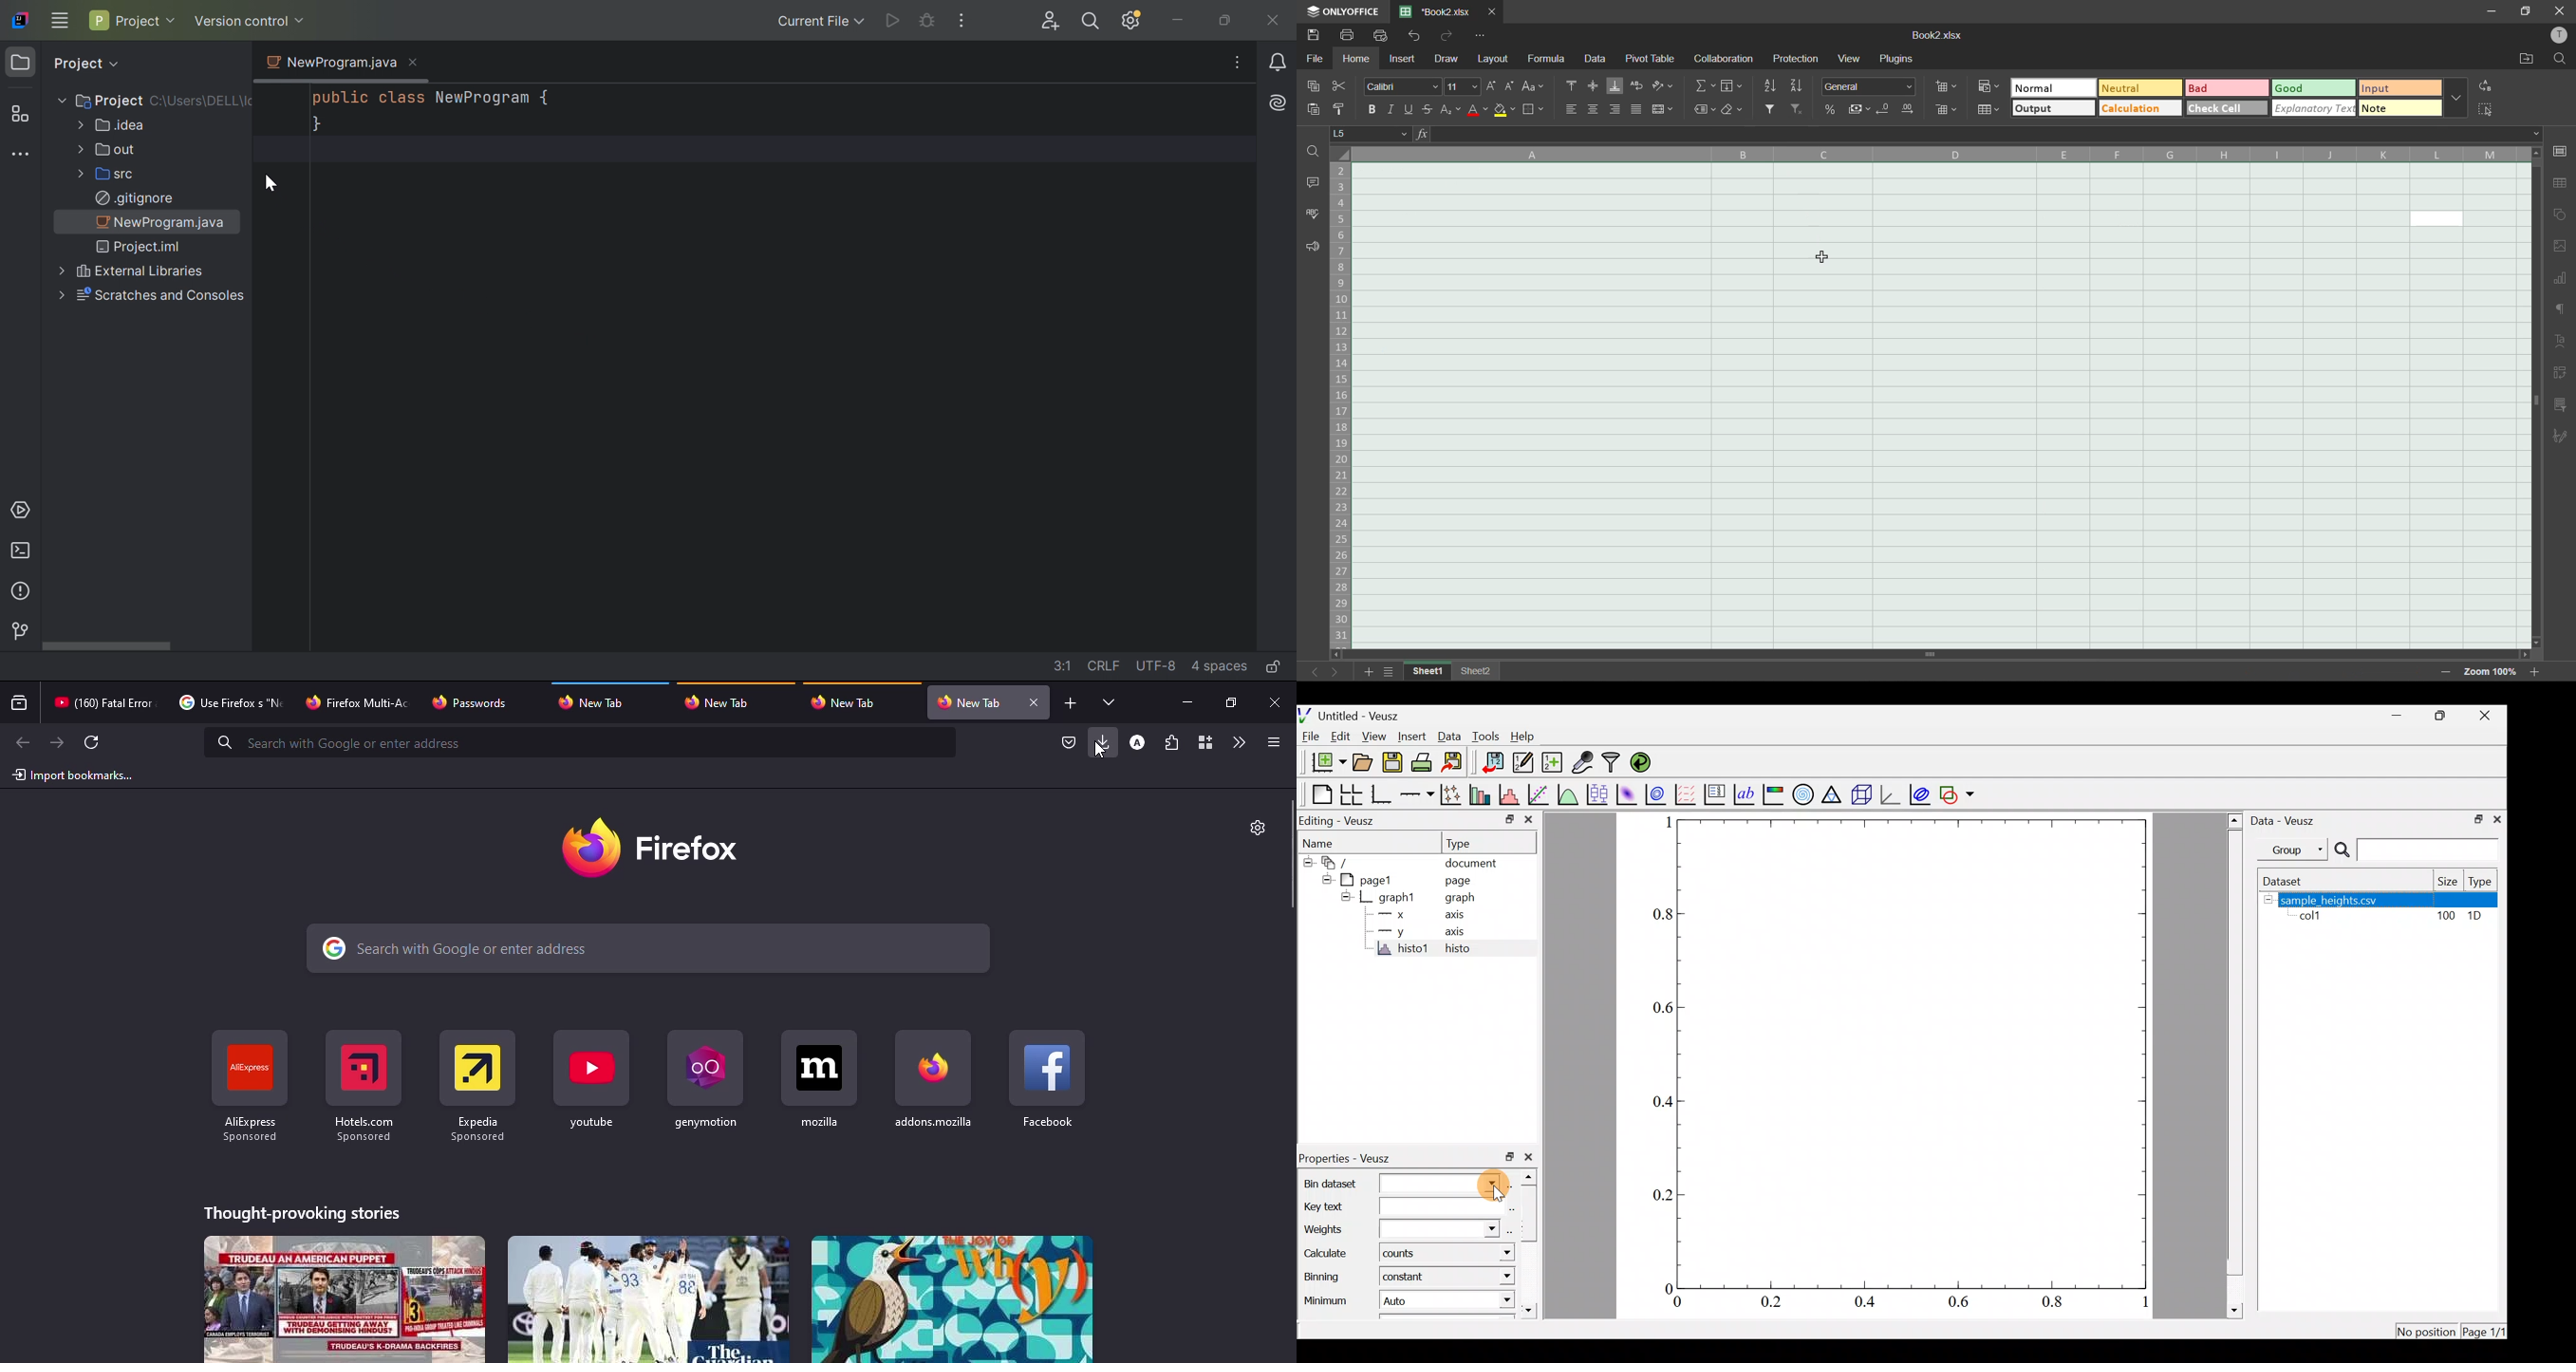 This screenshot has height=1372, width=2576. I want to click on shapes, so click(2562, 217).